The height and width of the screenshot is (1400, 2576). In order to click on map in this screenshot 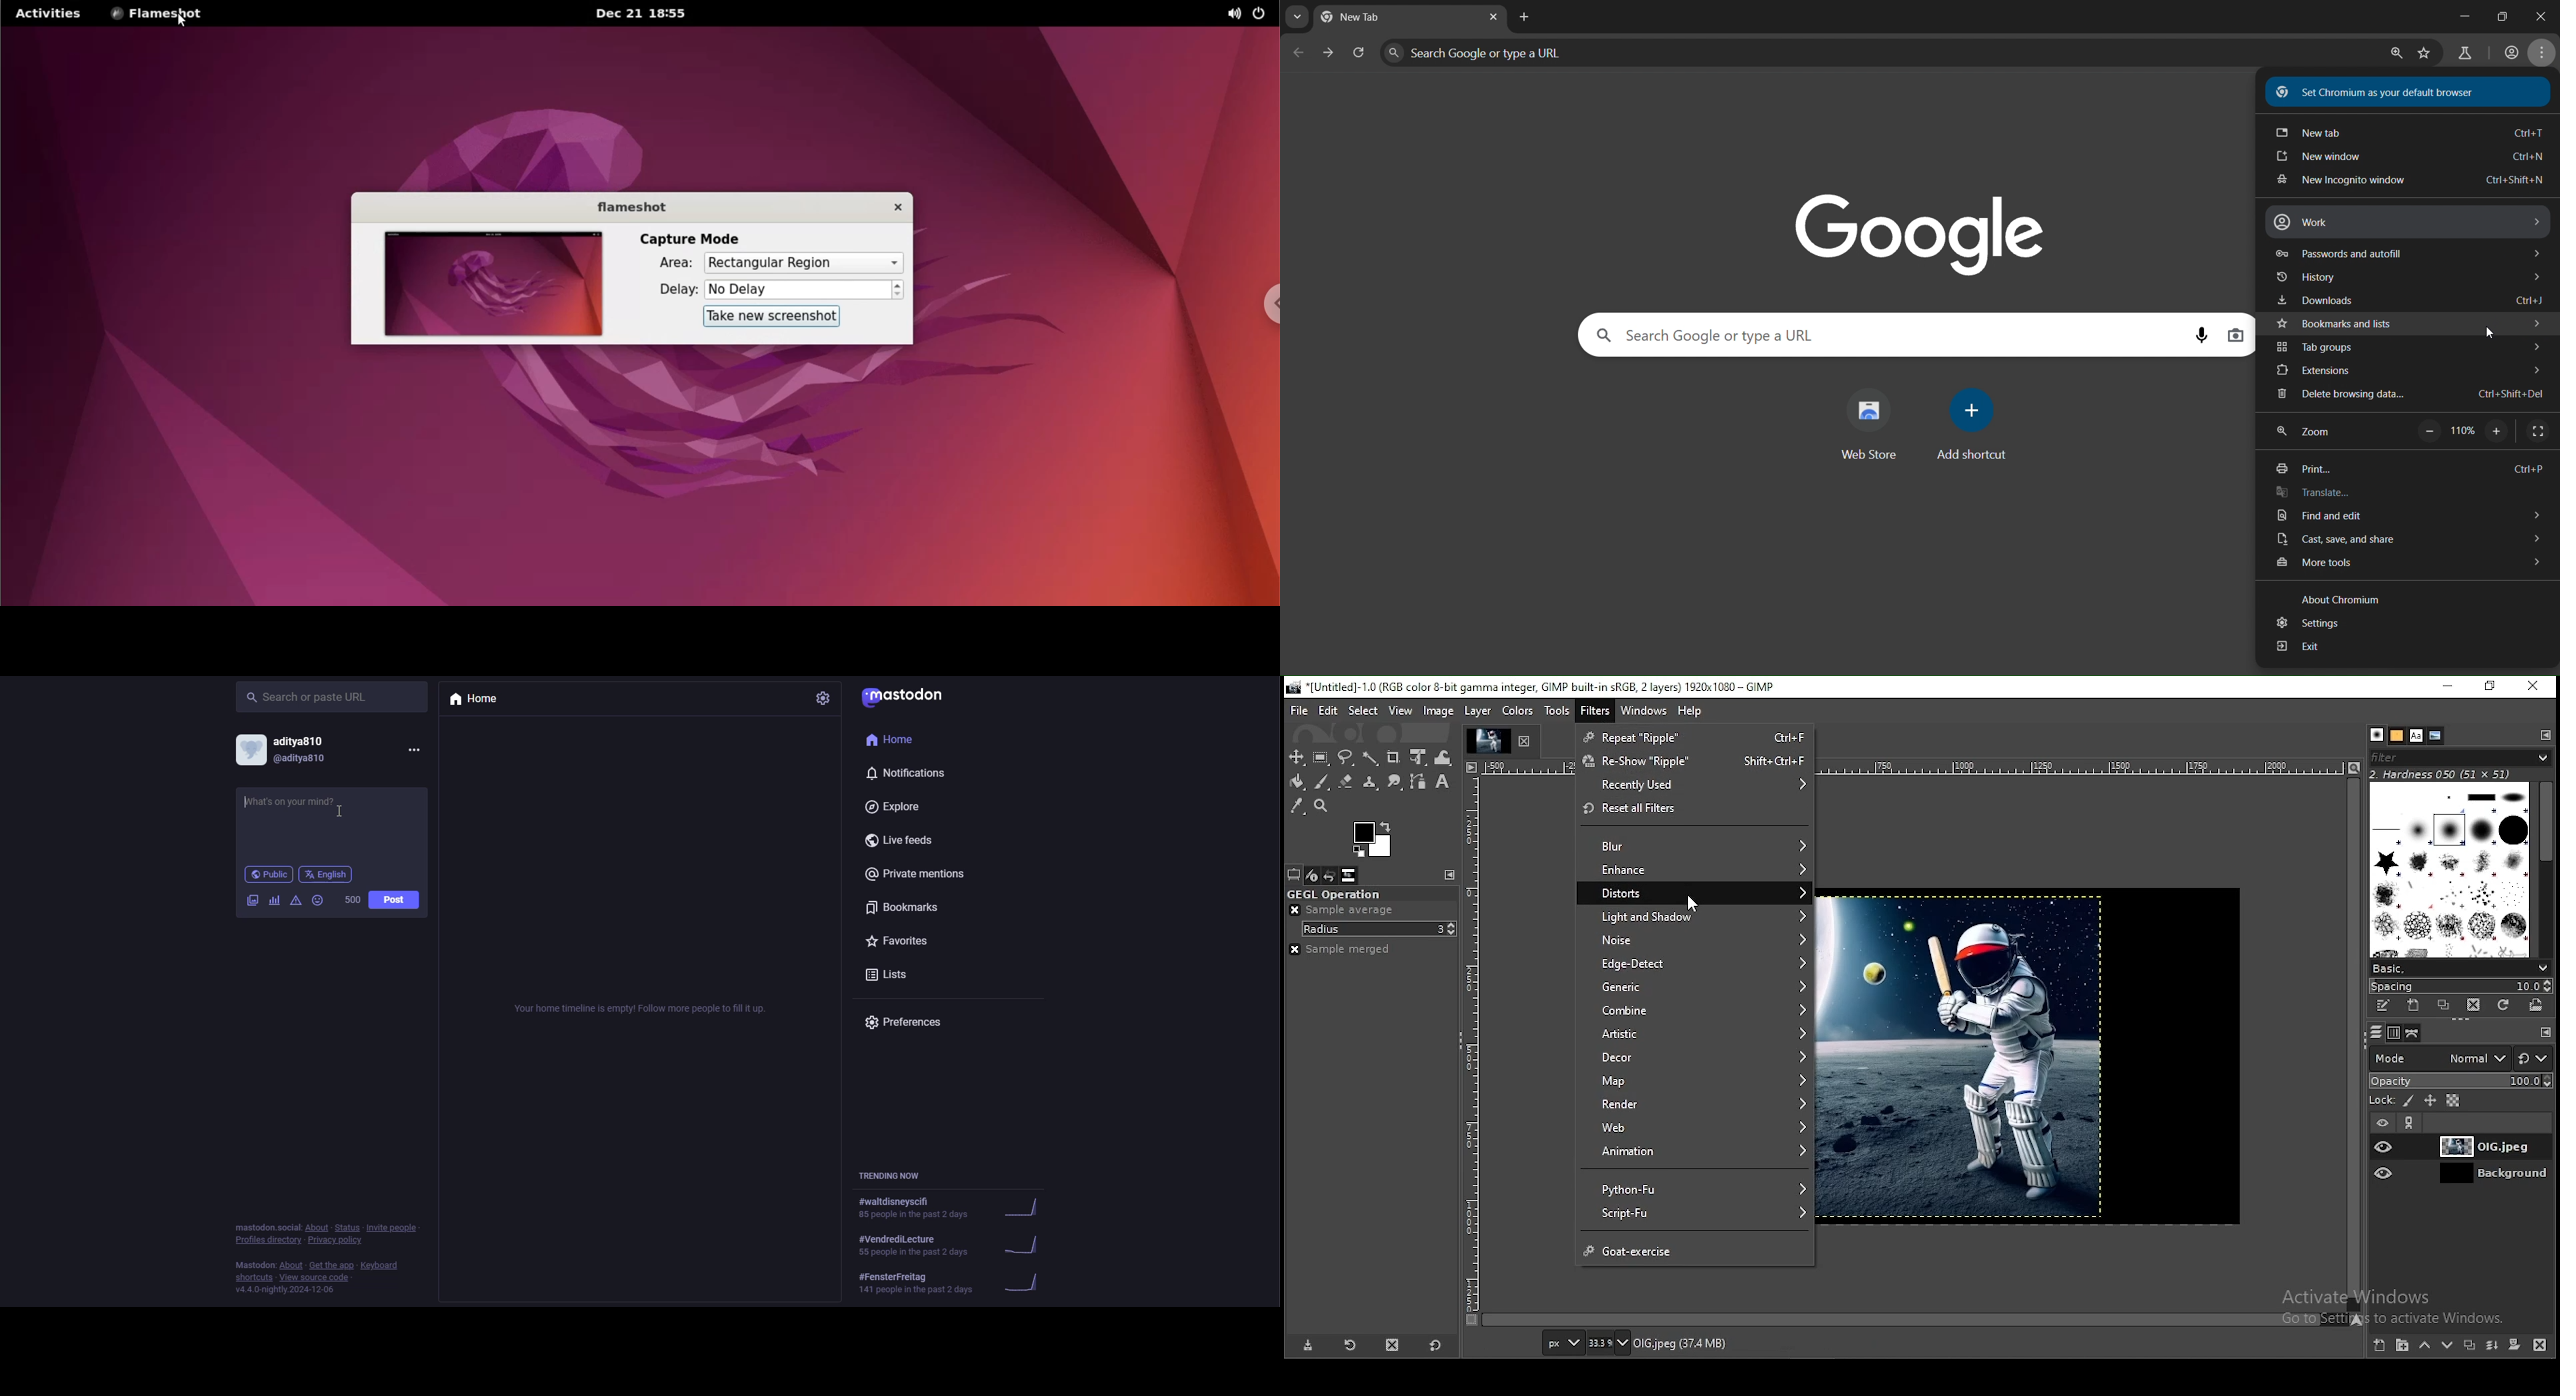, I will do `click(1702, 1079)`.